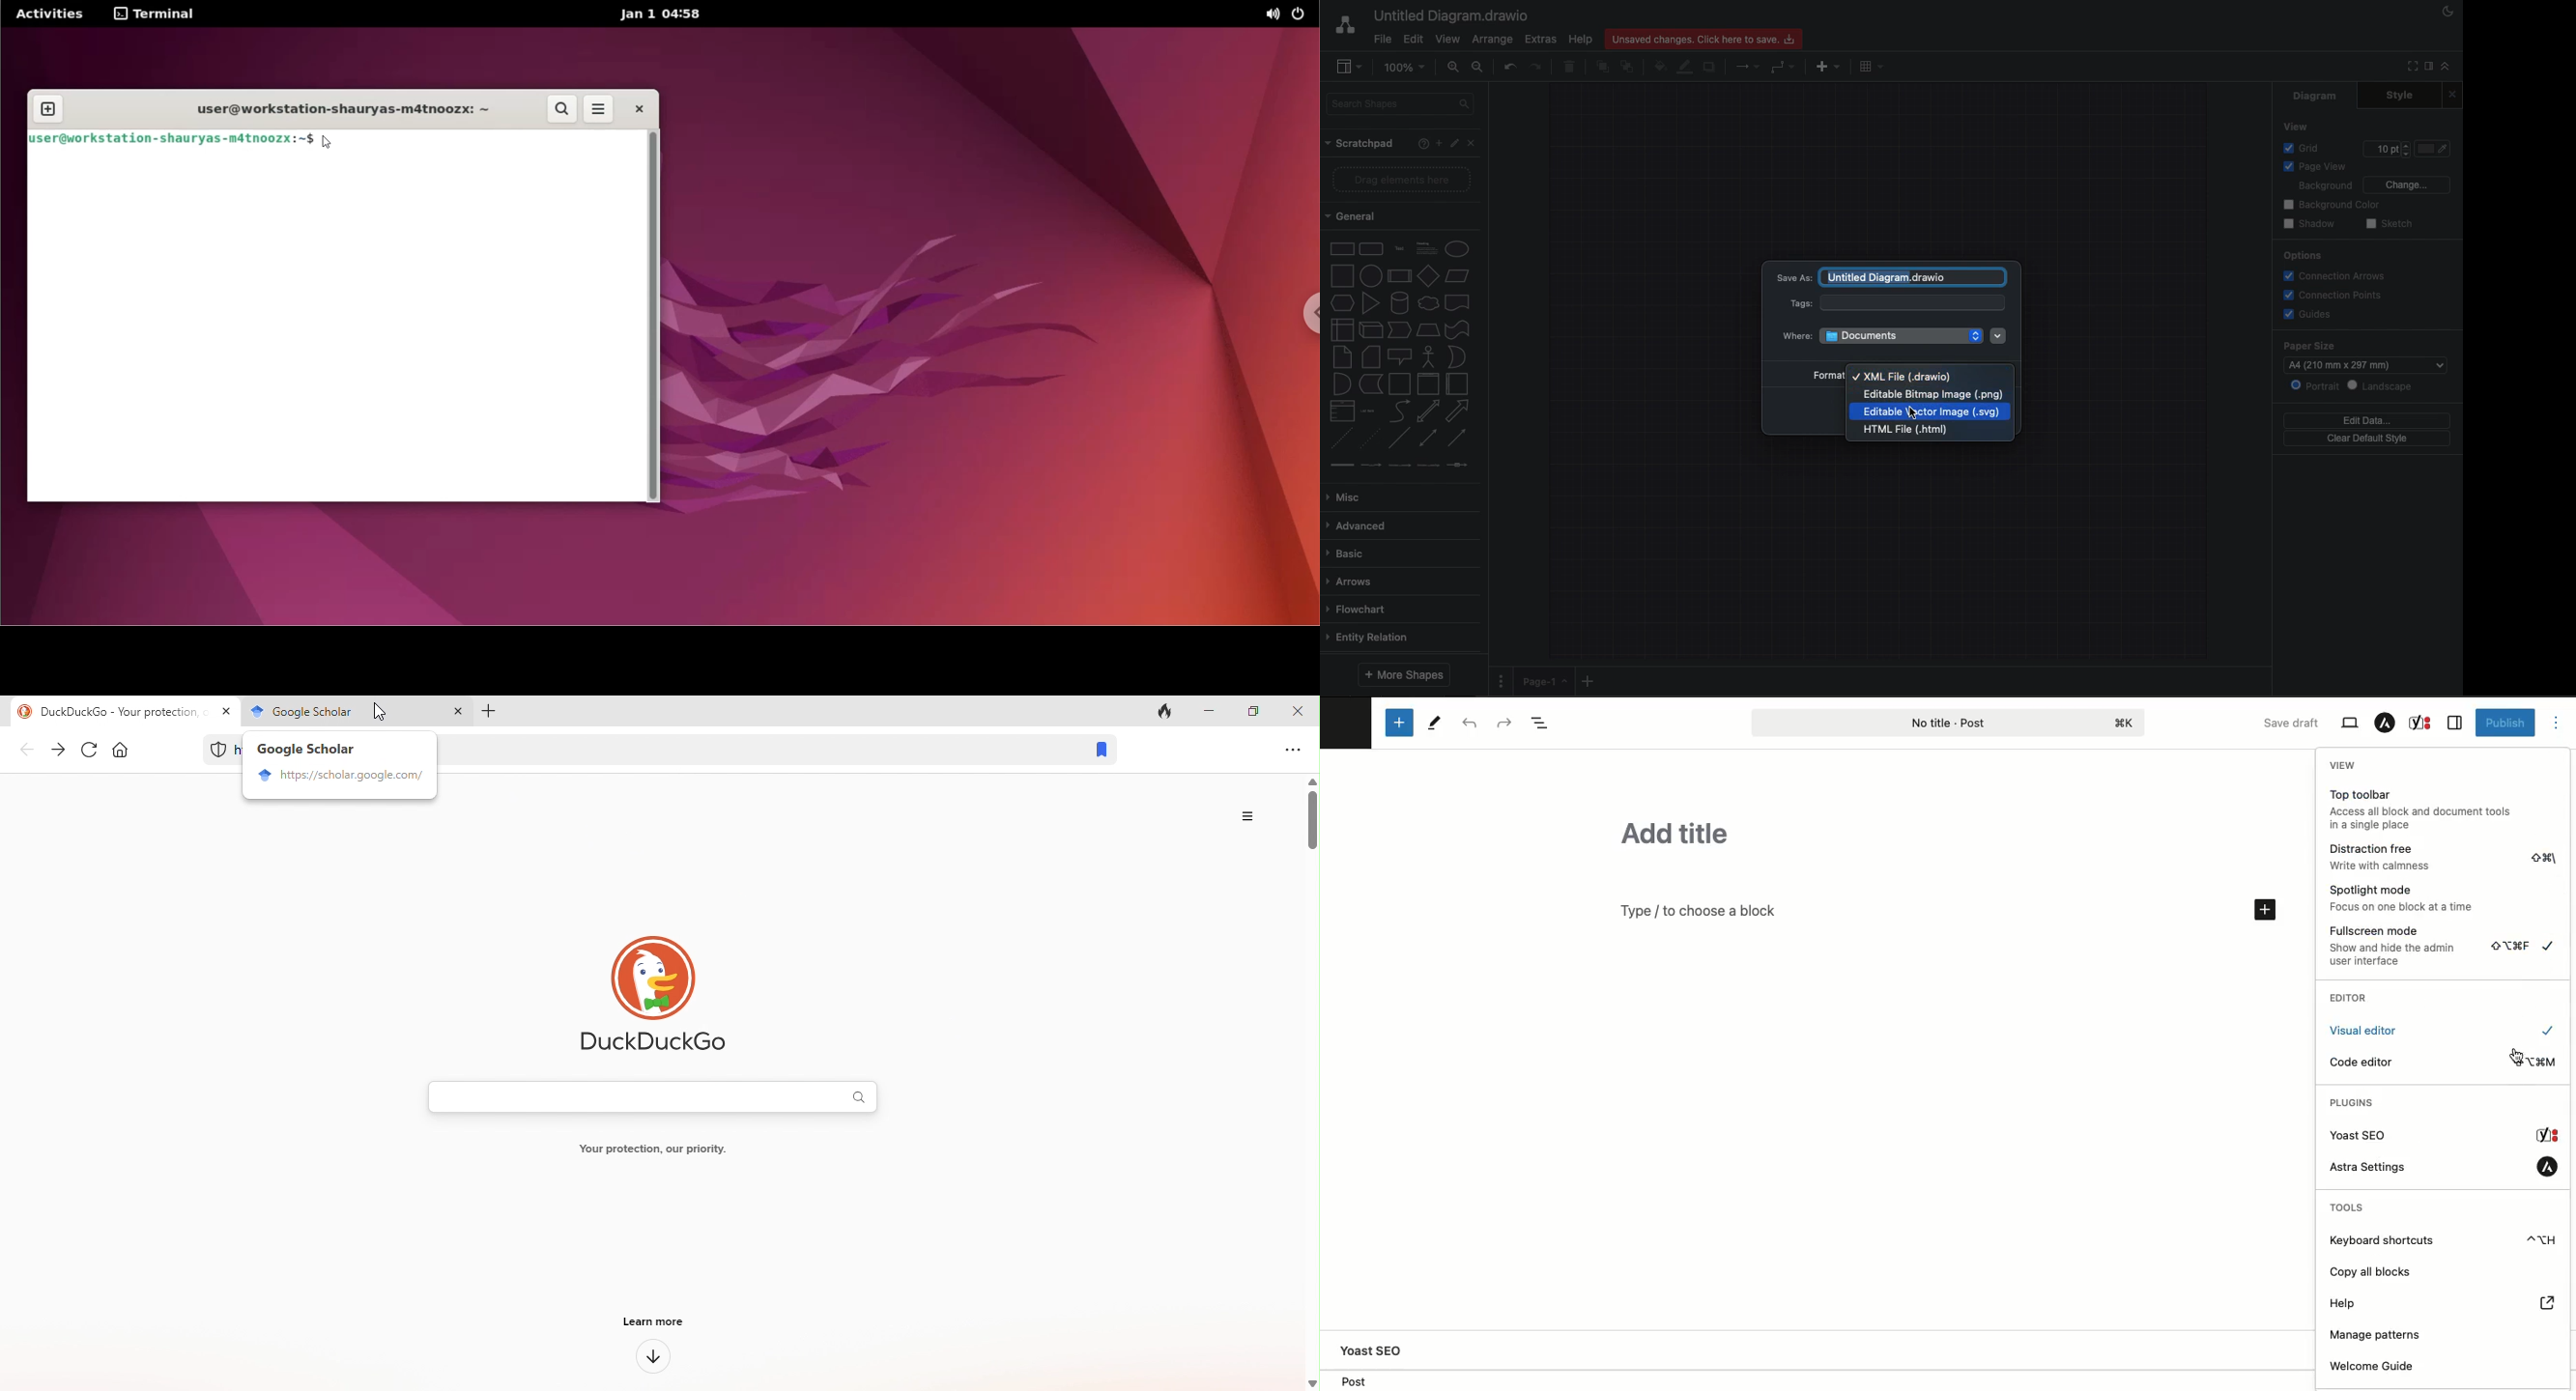  I want to click on Drag elements here, so click(1398, 181).